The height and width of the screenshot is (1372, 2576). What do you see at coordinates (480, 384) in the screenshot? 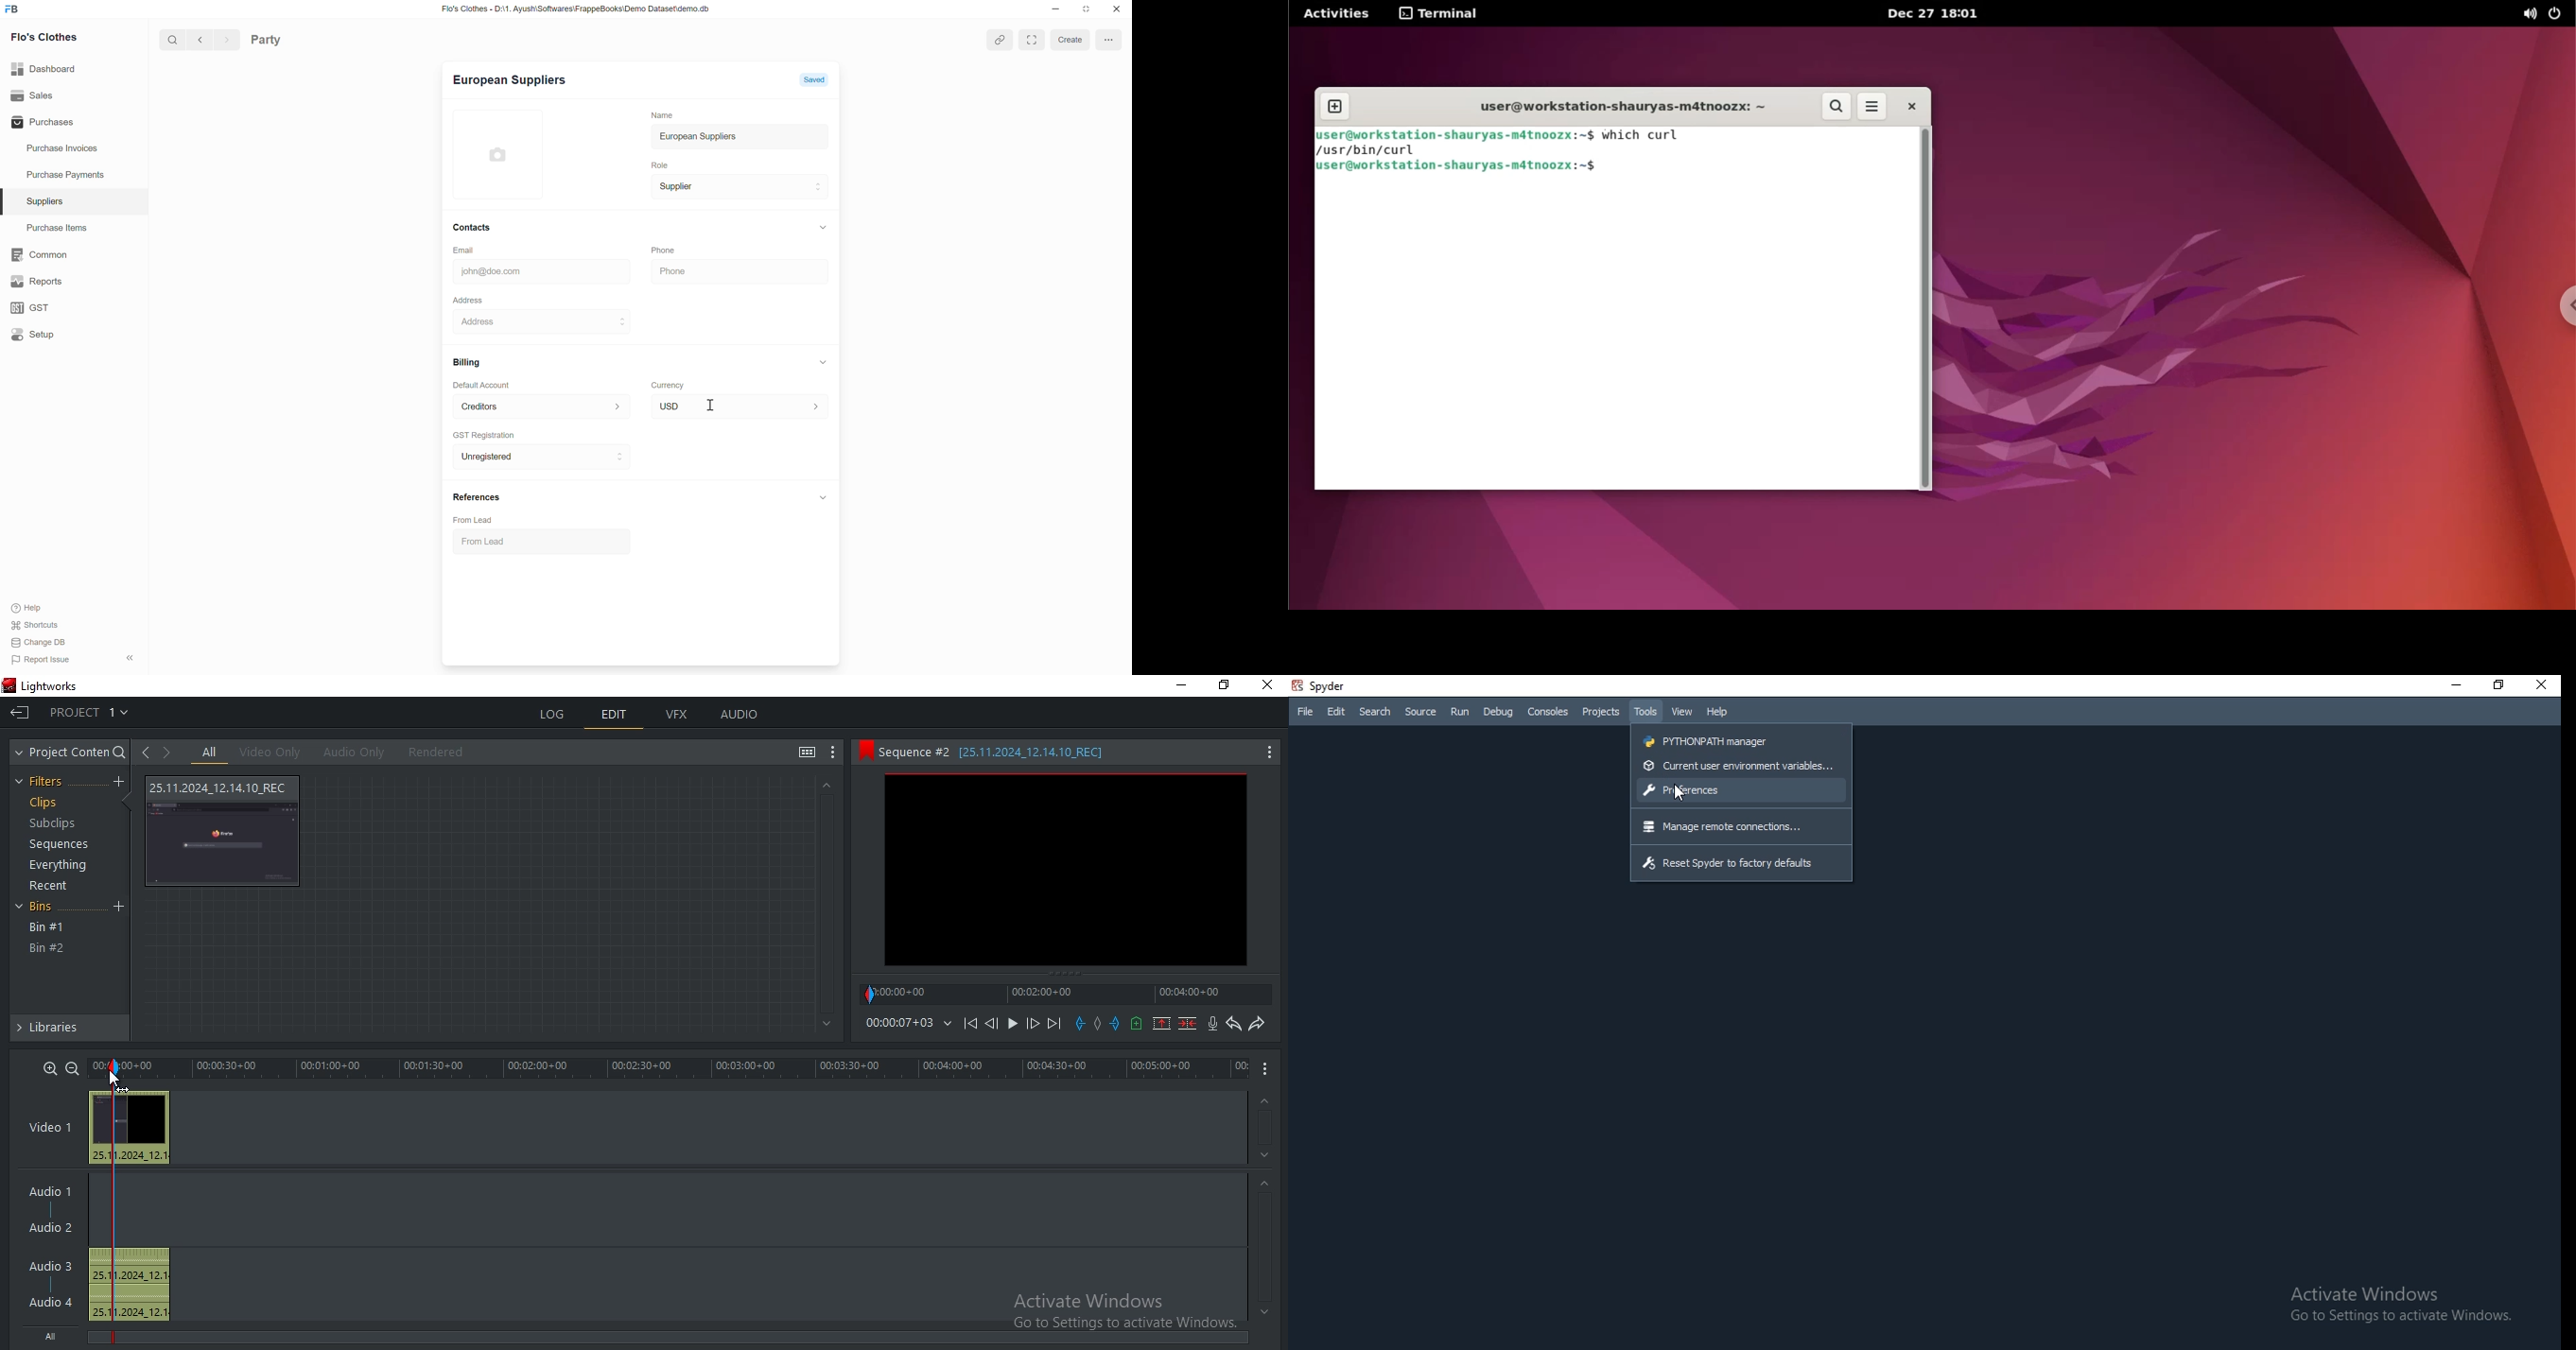
I see `Default Account` at bounding box center [480, 384].